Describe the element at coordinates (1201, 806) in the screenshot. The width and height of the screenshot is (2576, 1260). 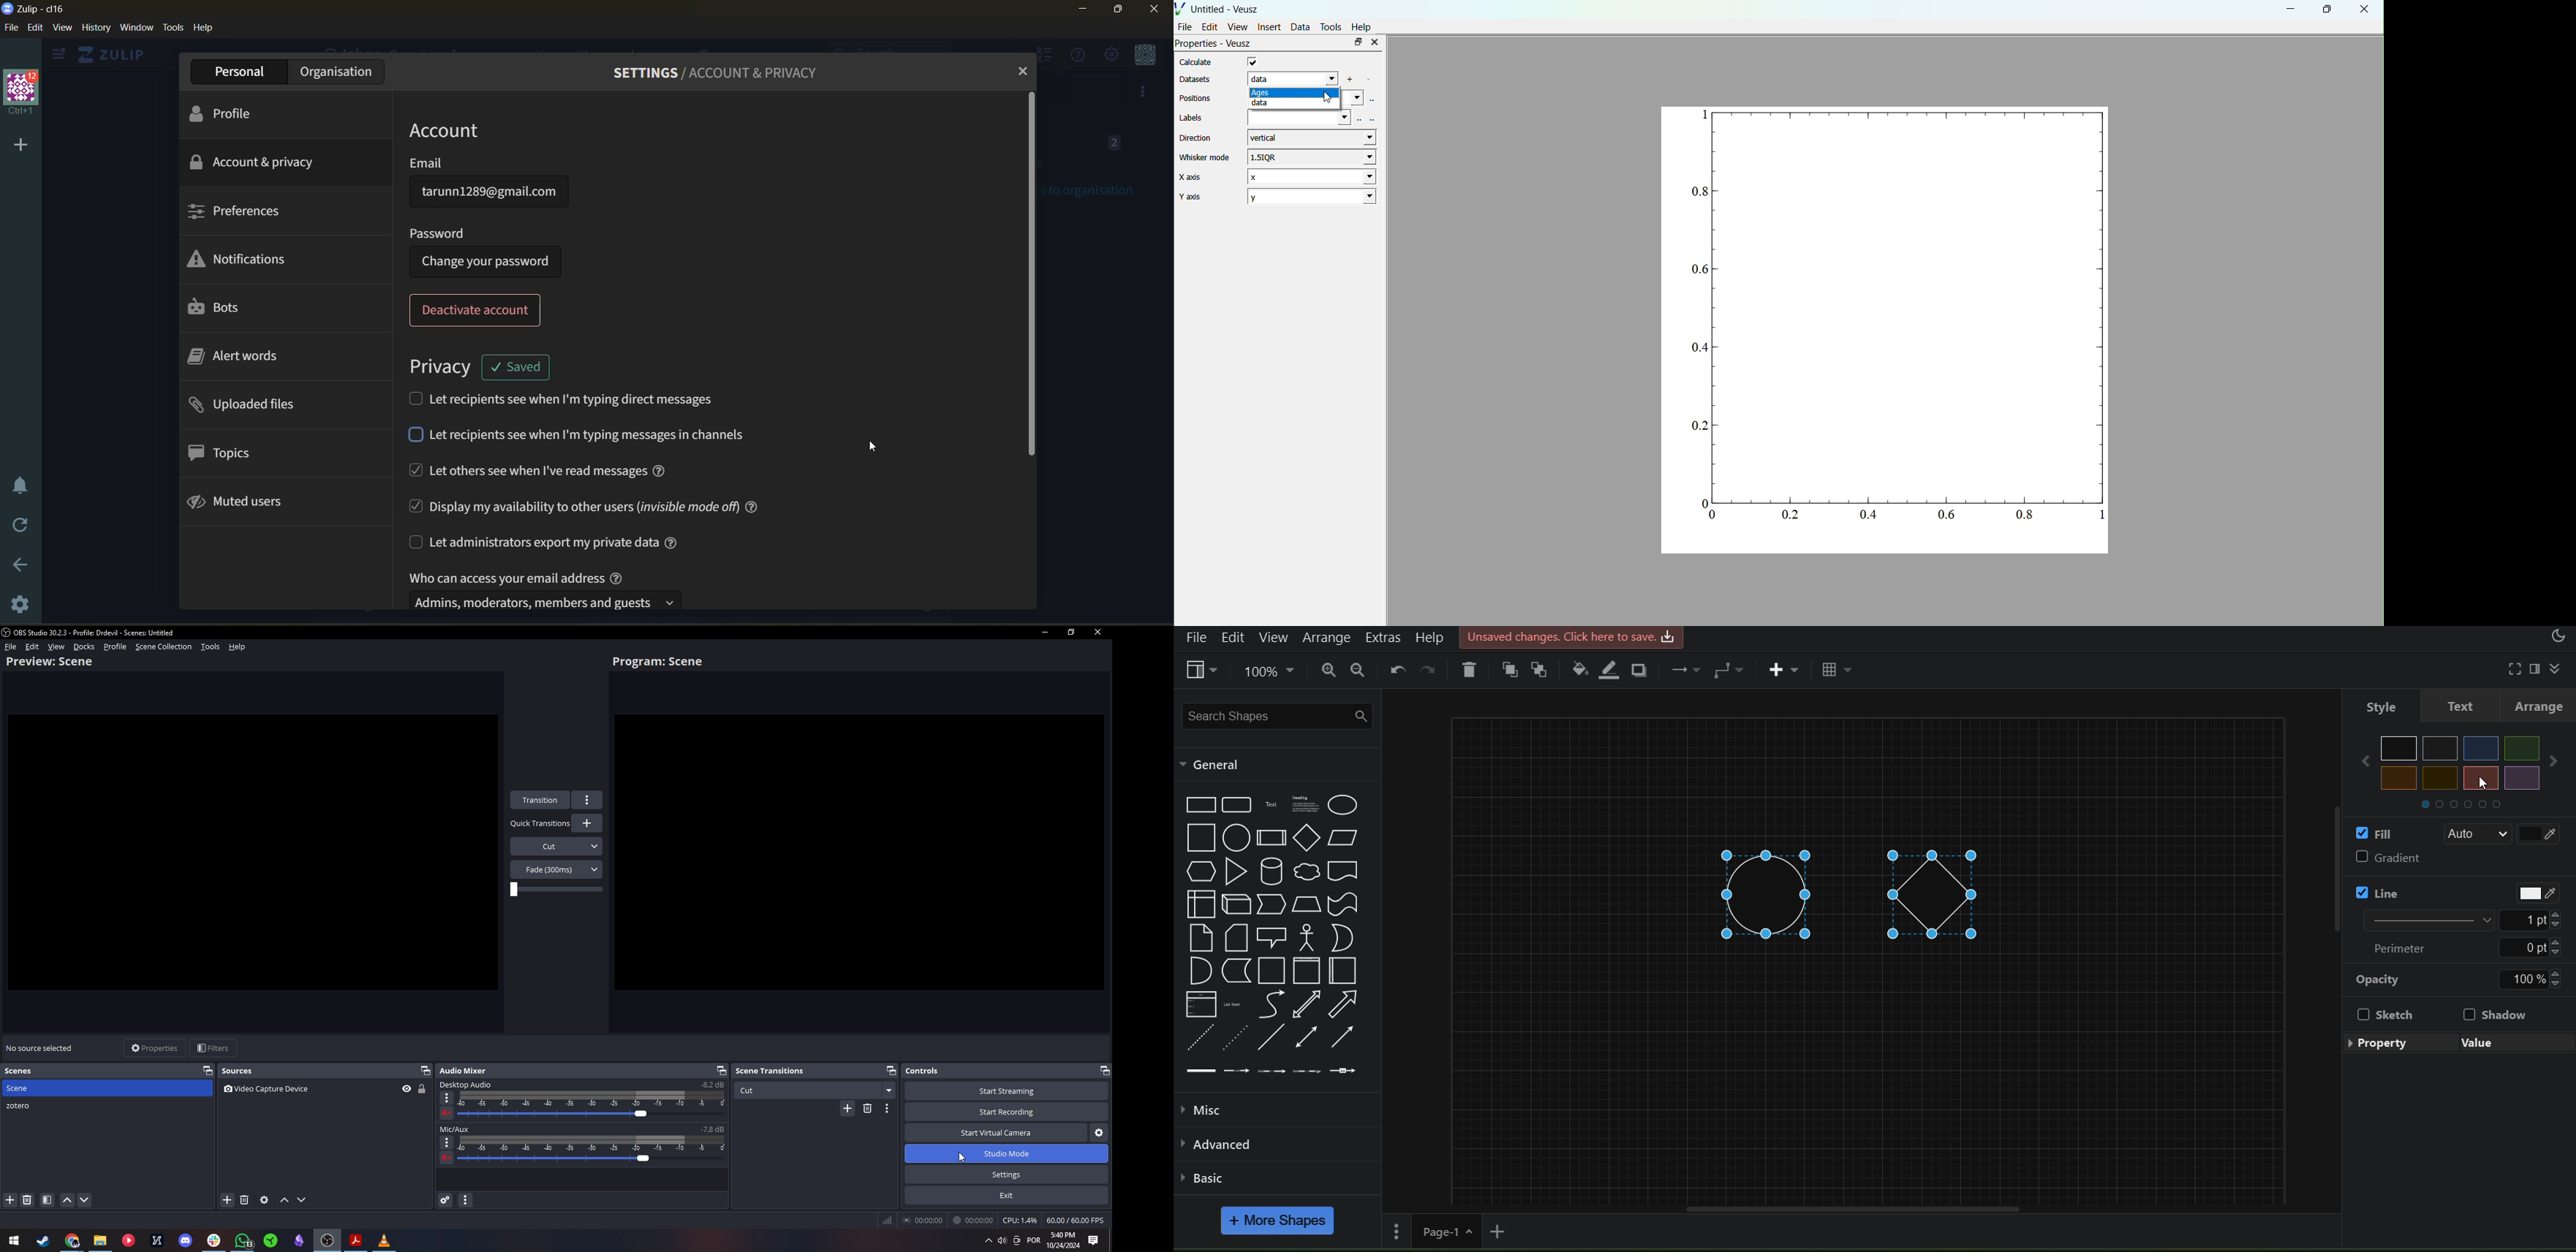
I see `Rectangle` at that location.